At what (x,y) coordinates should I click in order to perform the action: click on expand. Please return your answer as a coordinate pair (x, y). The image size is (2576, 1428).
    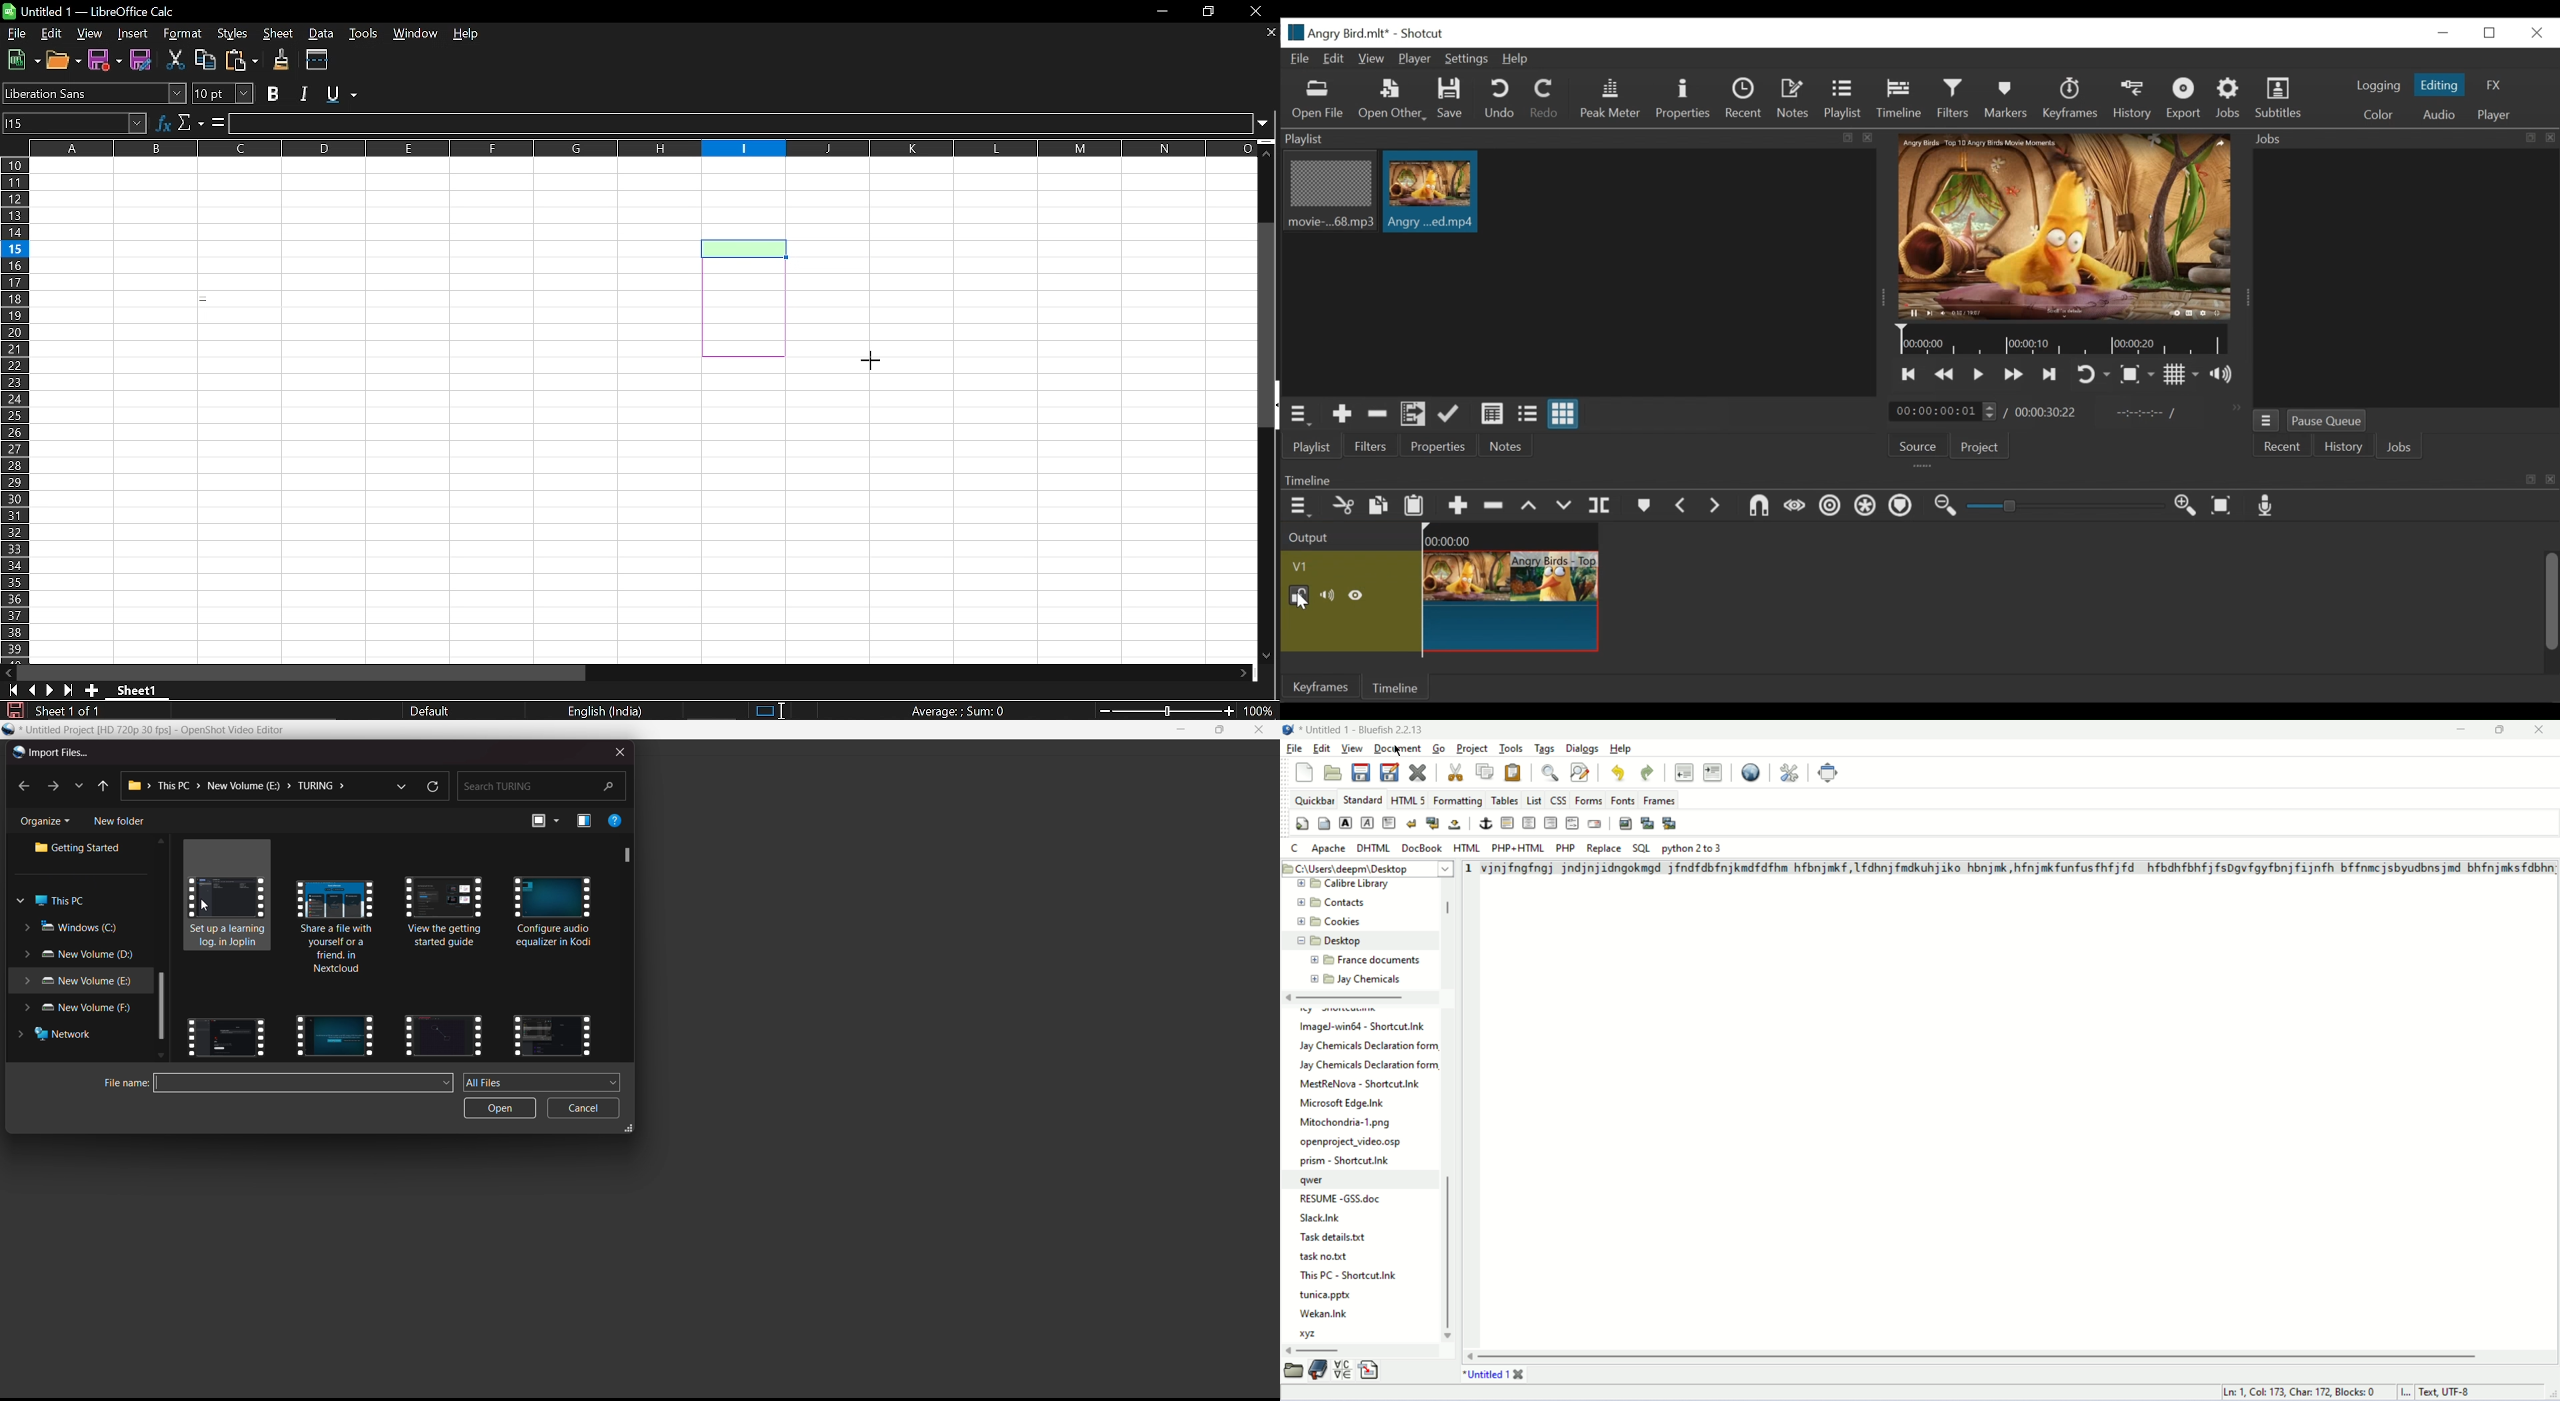
    Looking at the image, I should click on (630, 1131).